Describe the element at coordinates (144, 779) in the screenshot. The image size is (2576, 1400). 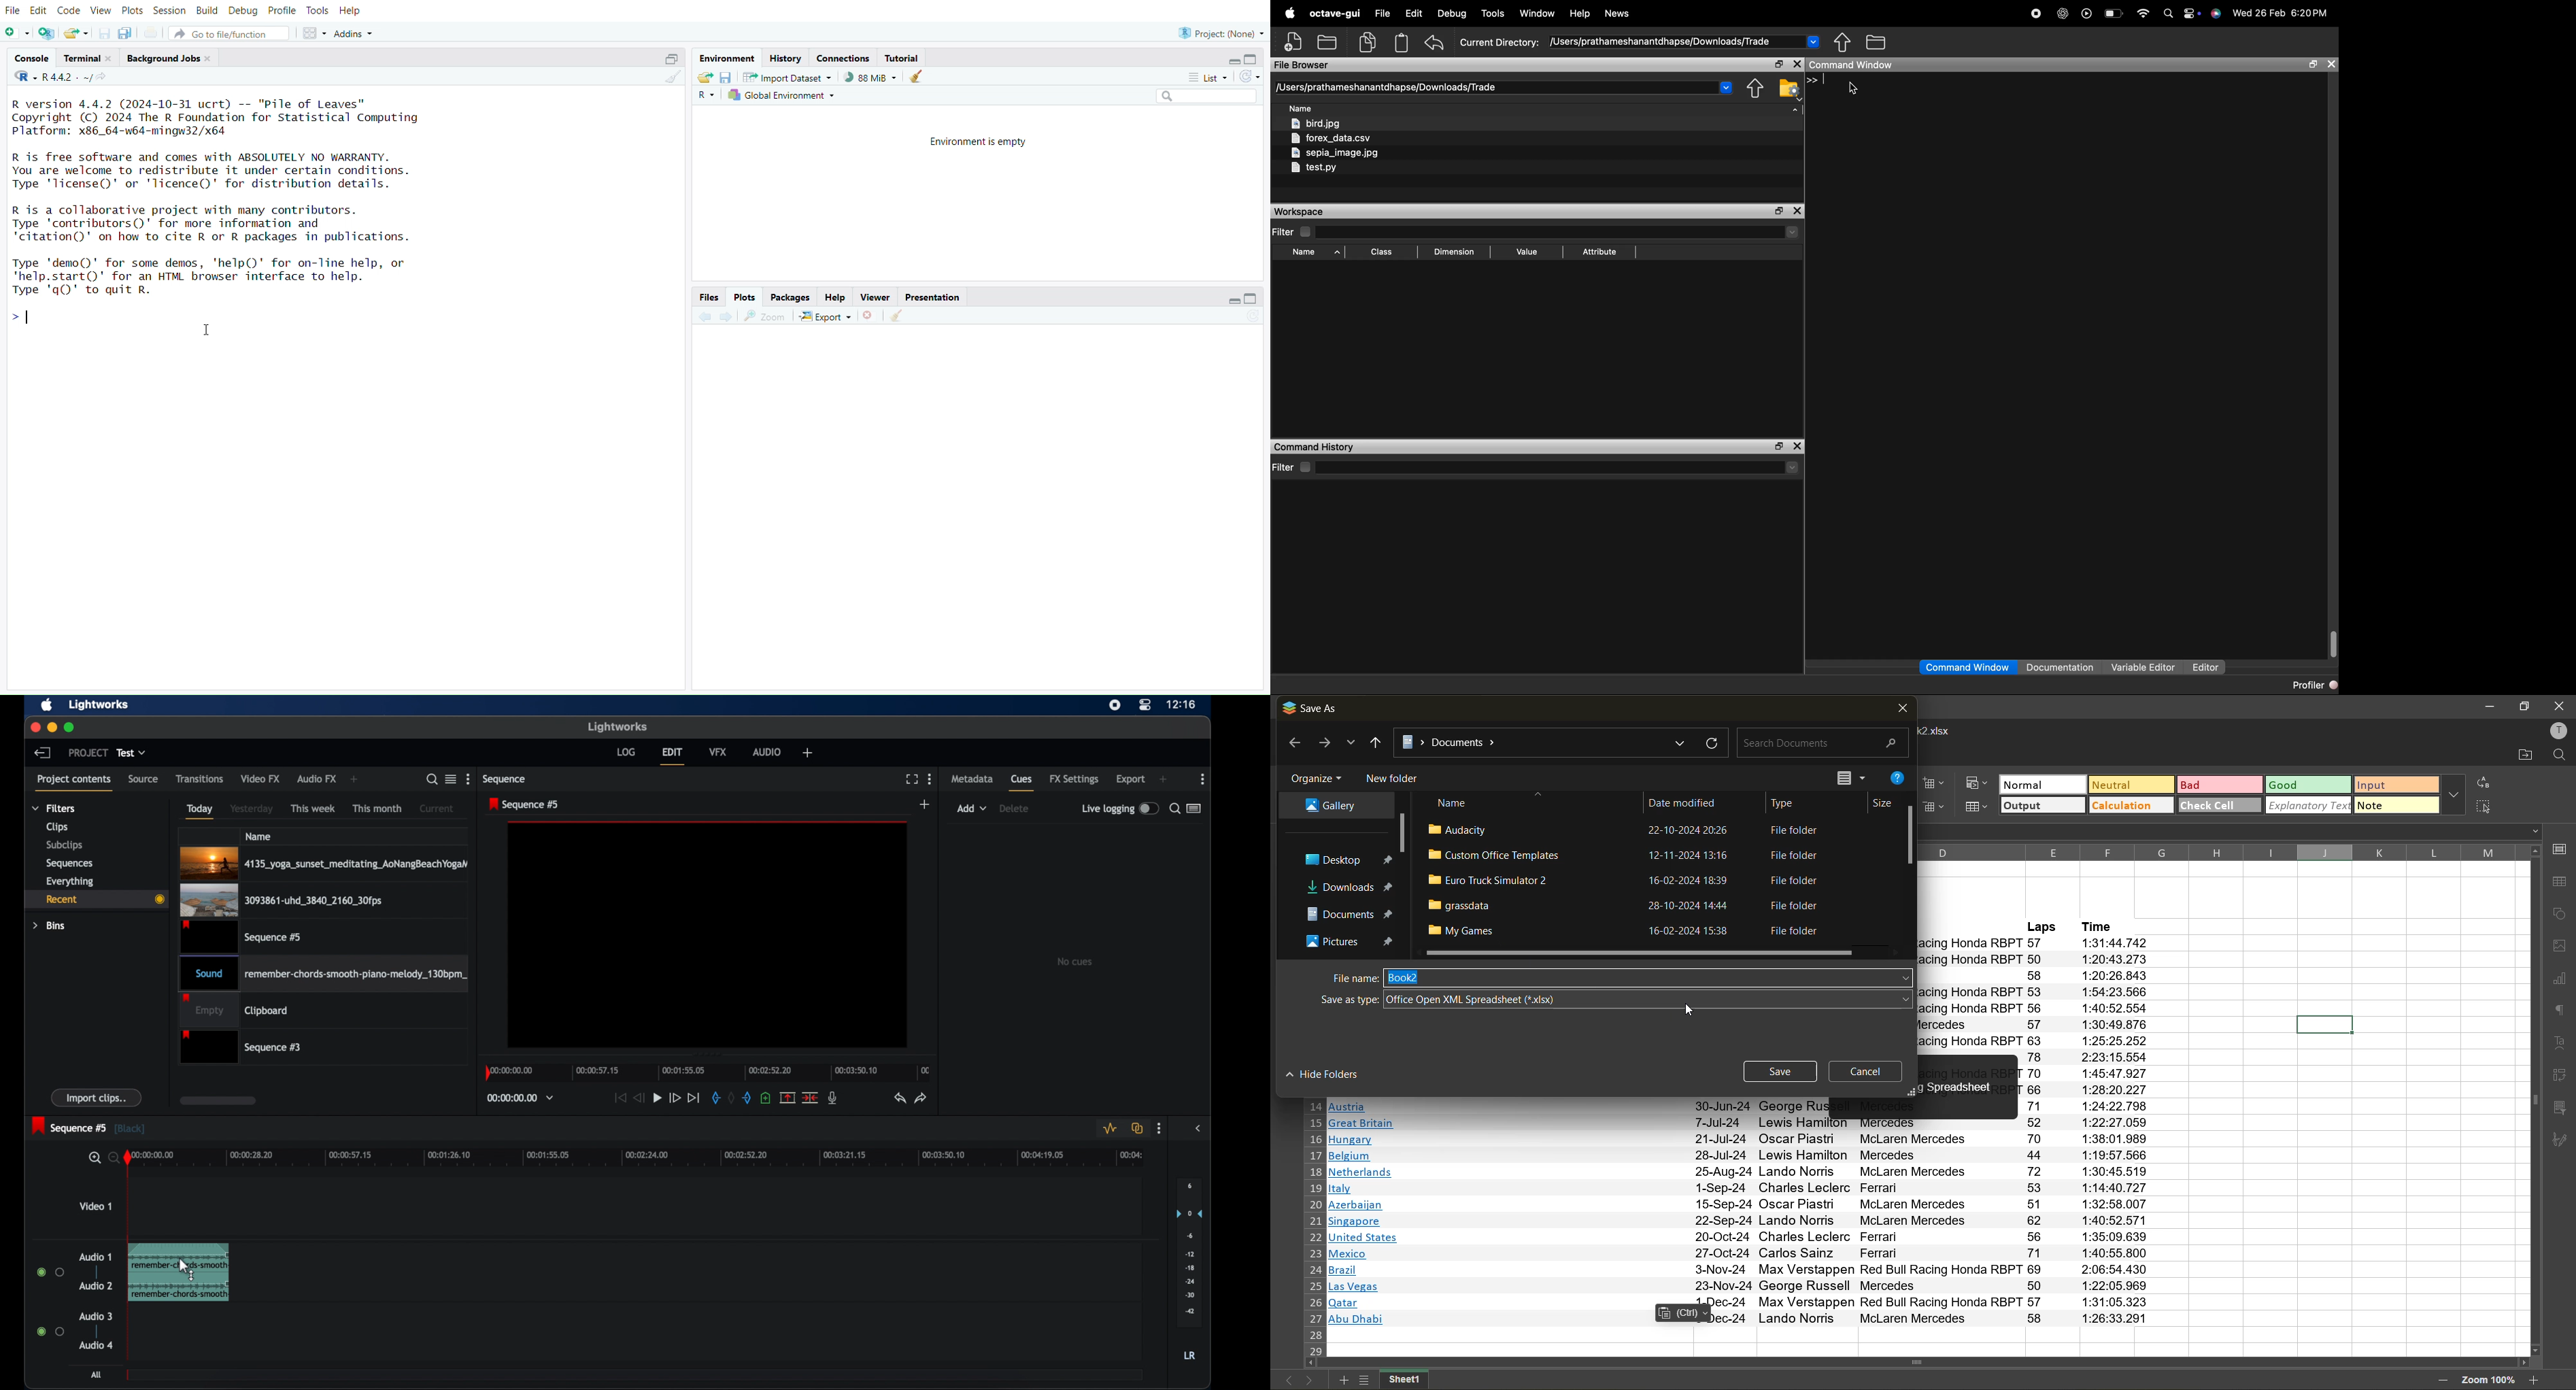
I see `source` at that location.